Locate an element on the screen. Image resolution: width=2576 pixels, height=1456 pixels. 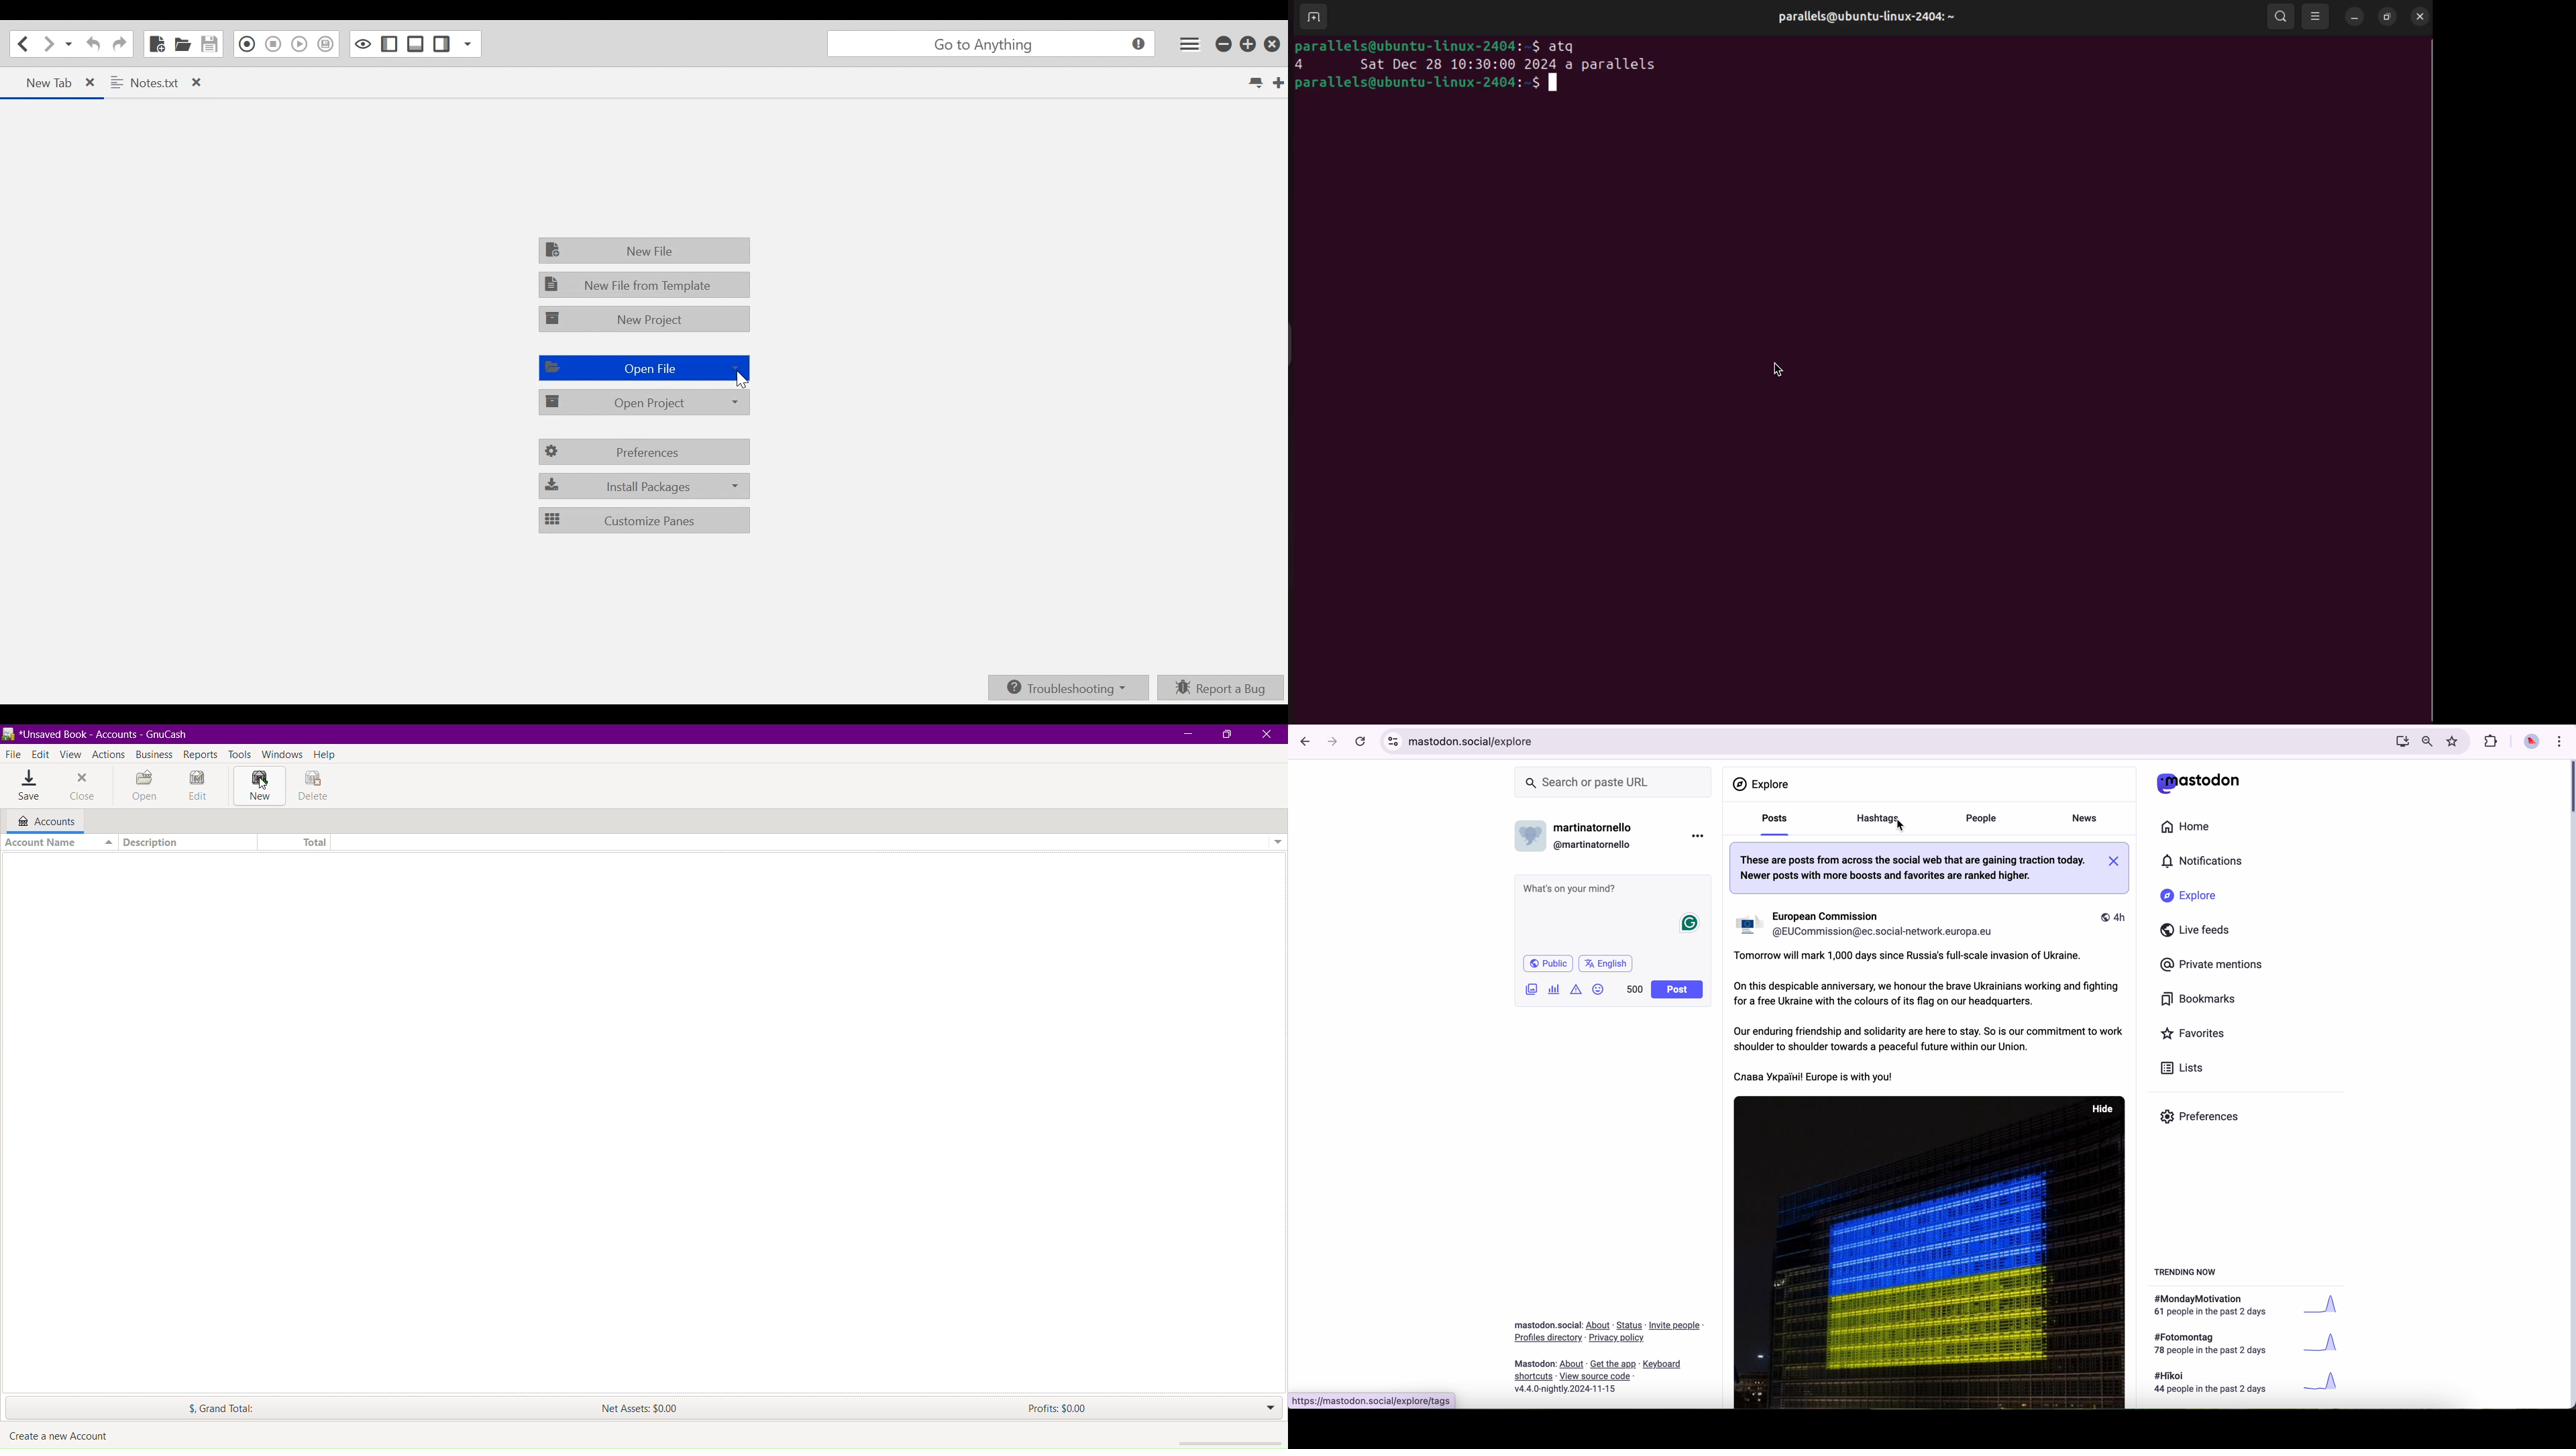
Stop Recording in Macro is located at coordinates (272, 46).